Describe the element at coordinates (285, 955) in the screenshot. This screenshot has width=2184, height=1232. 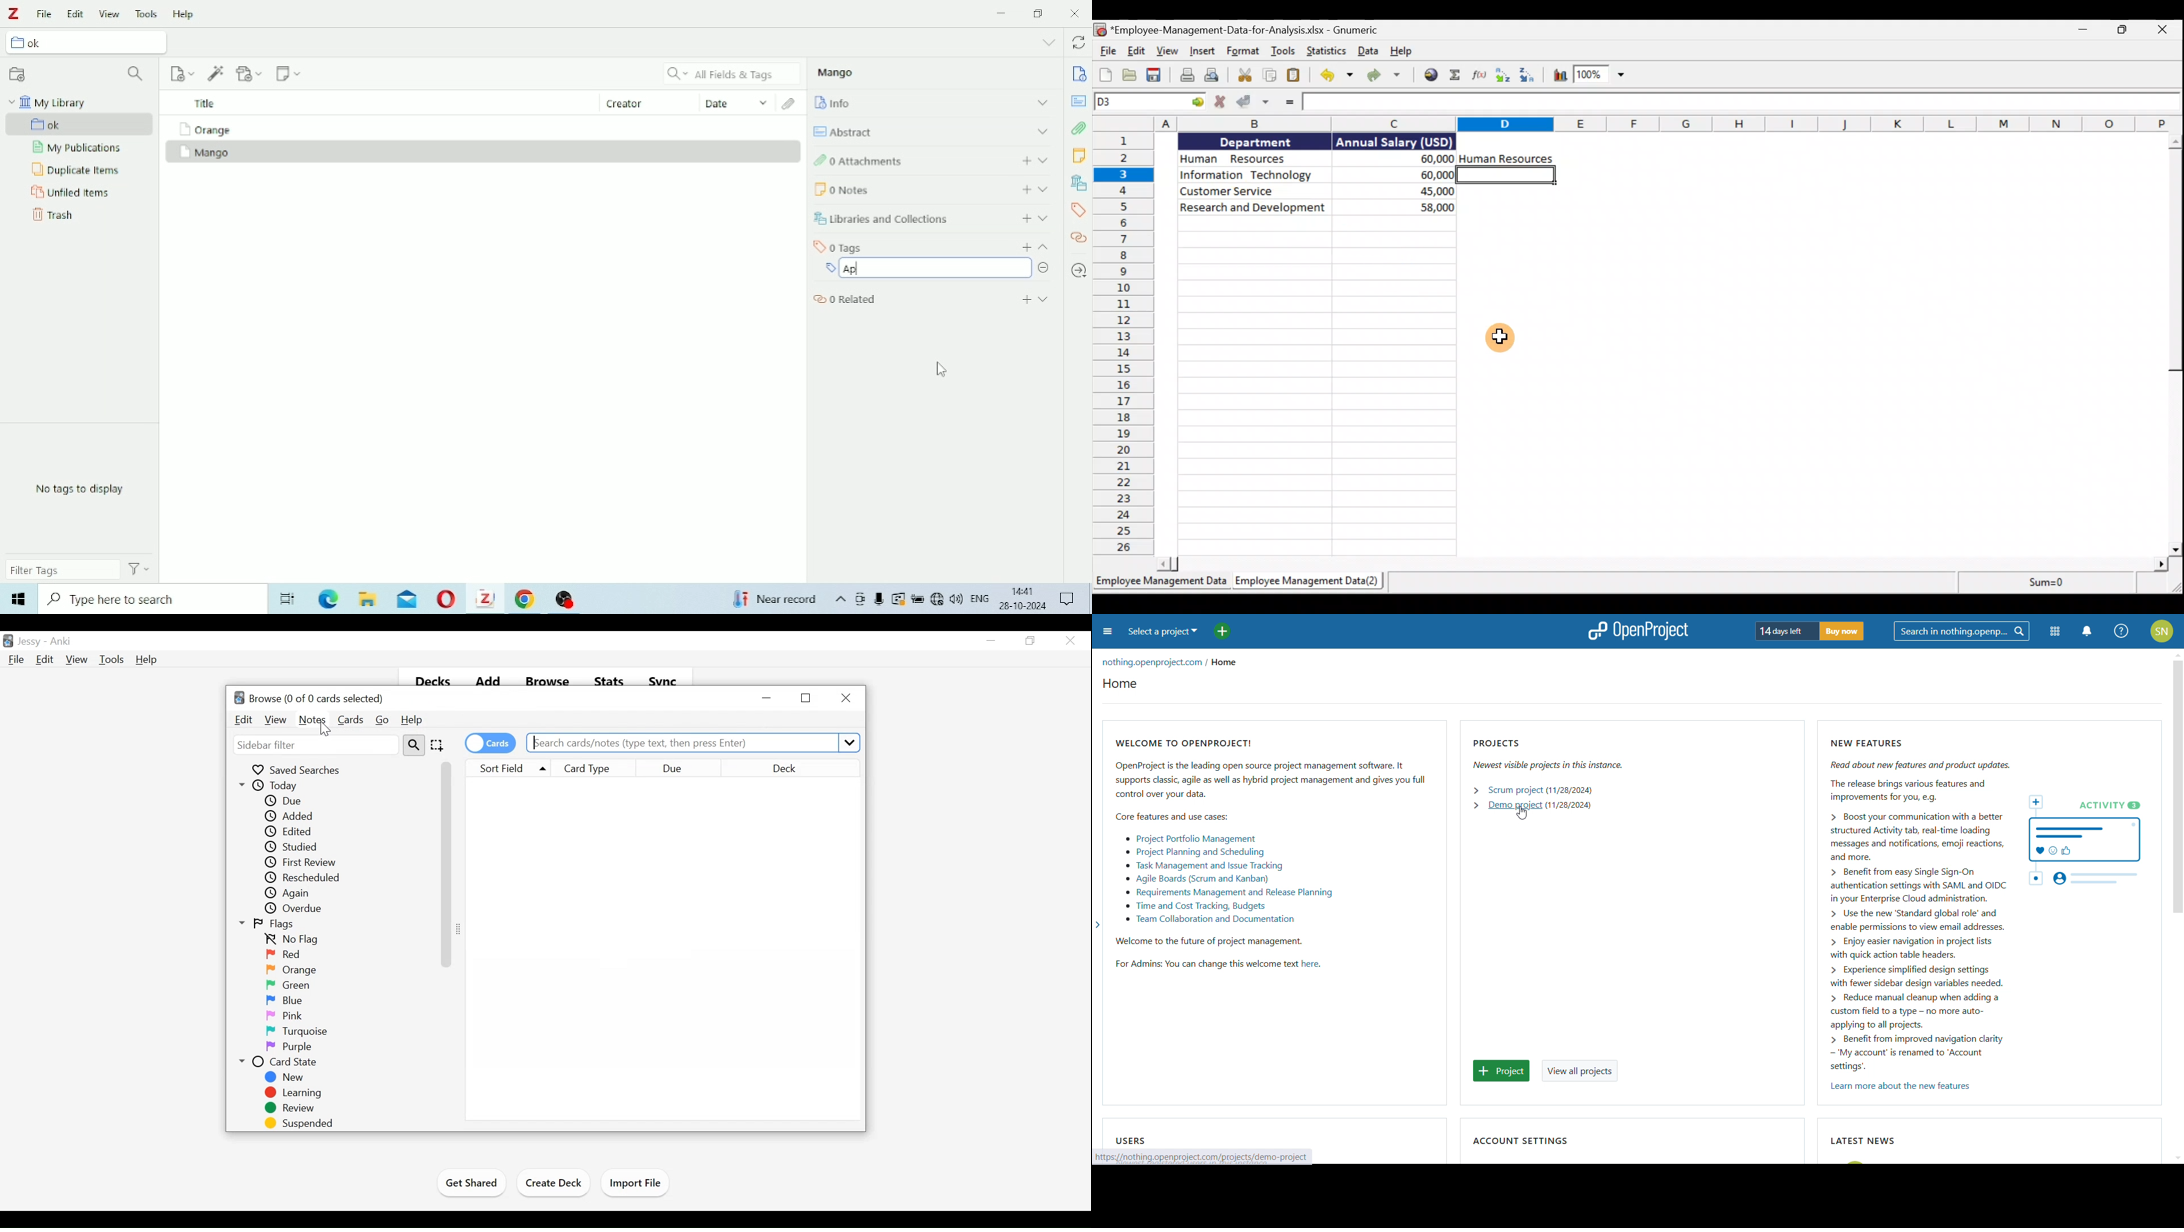
I see `Red` at that location.